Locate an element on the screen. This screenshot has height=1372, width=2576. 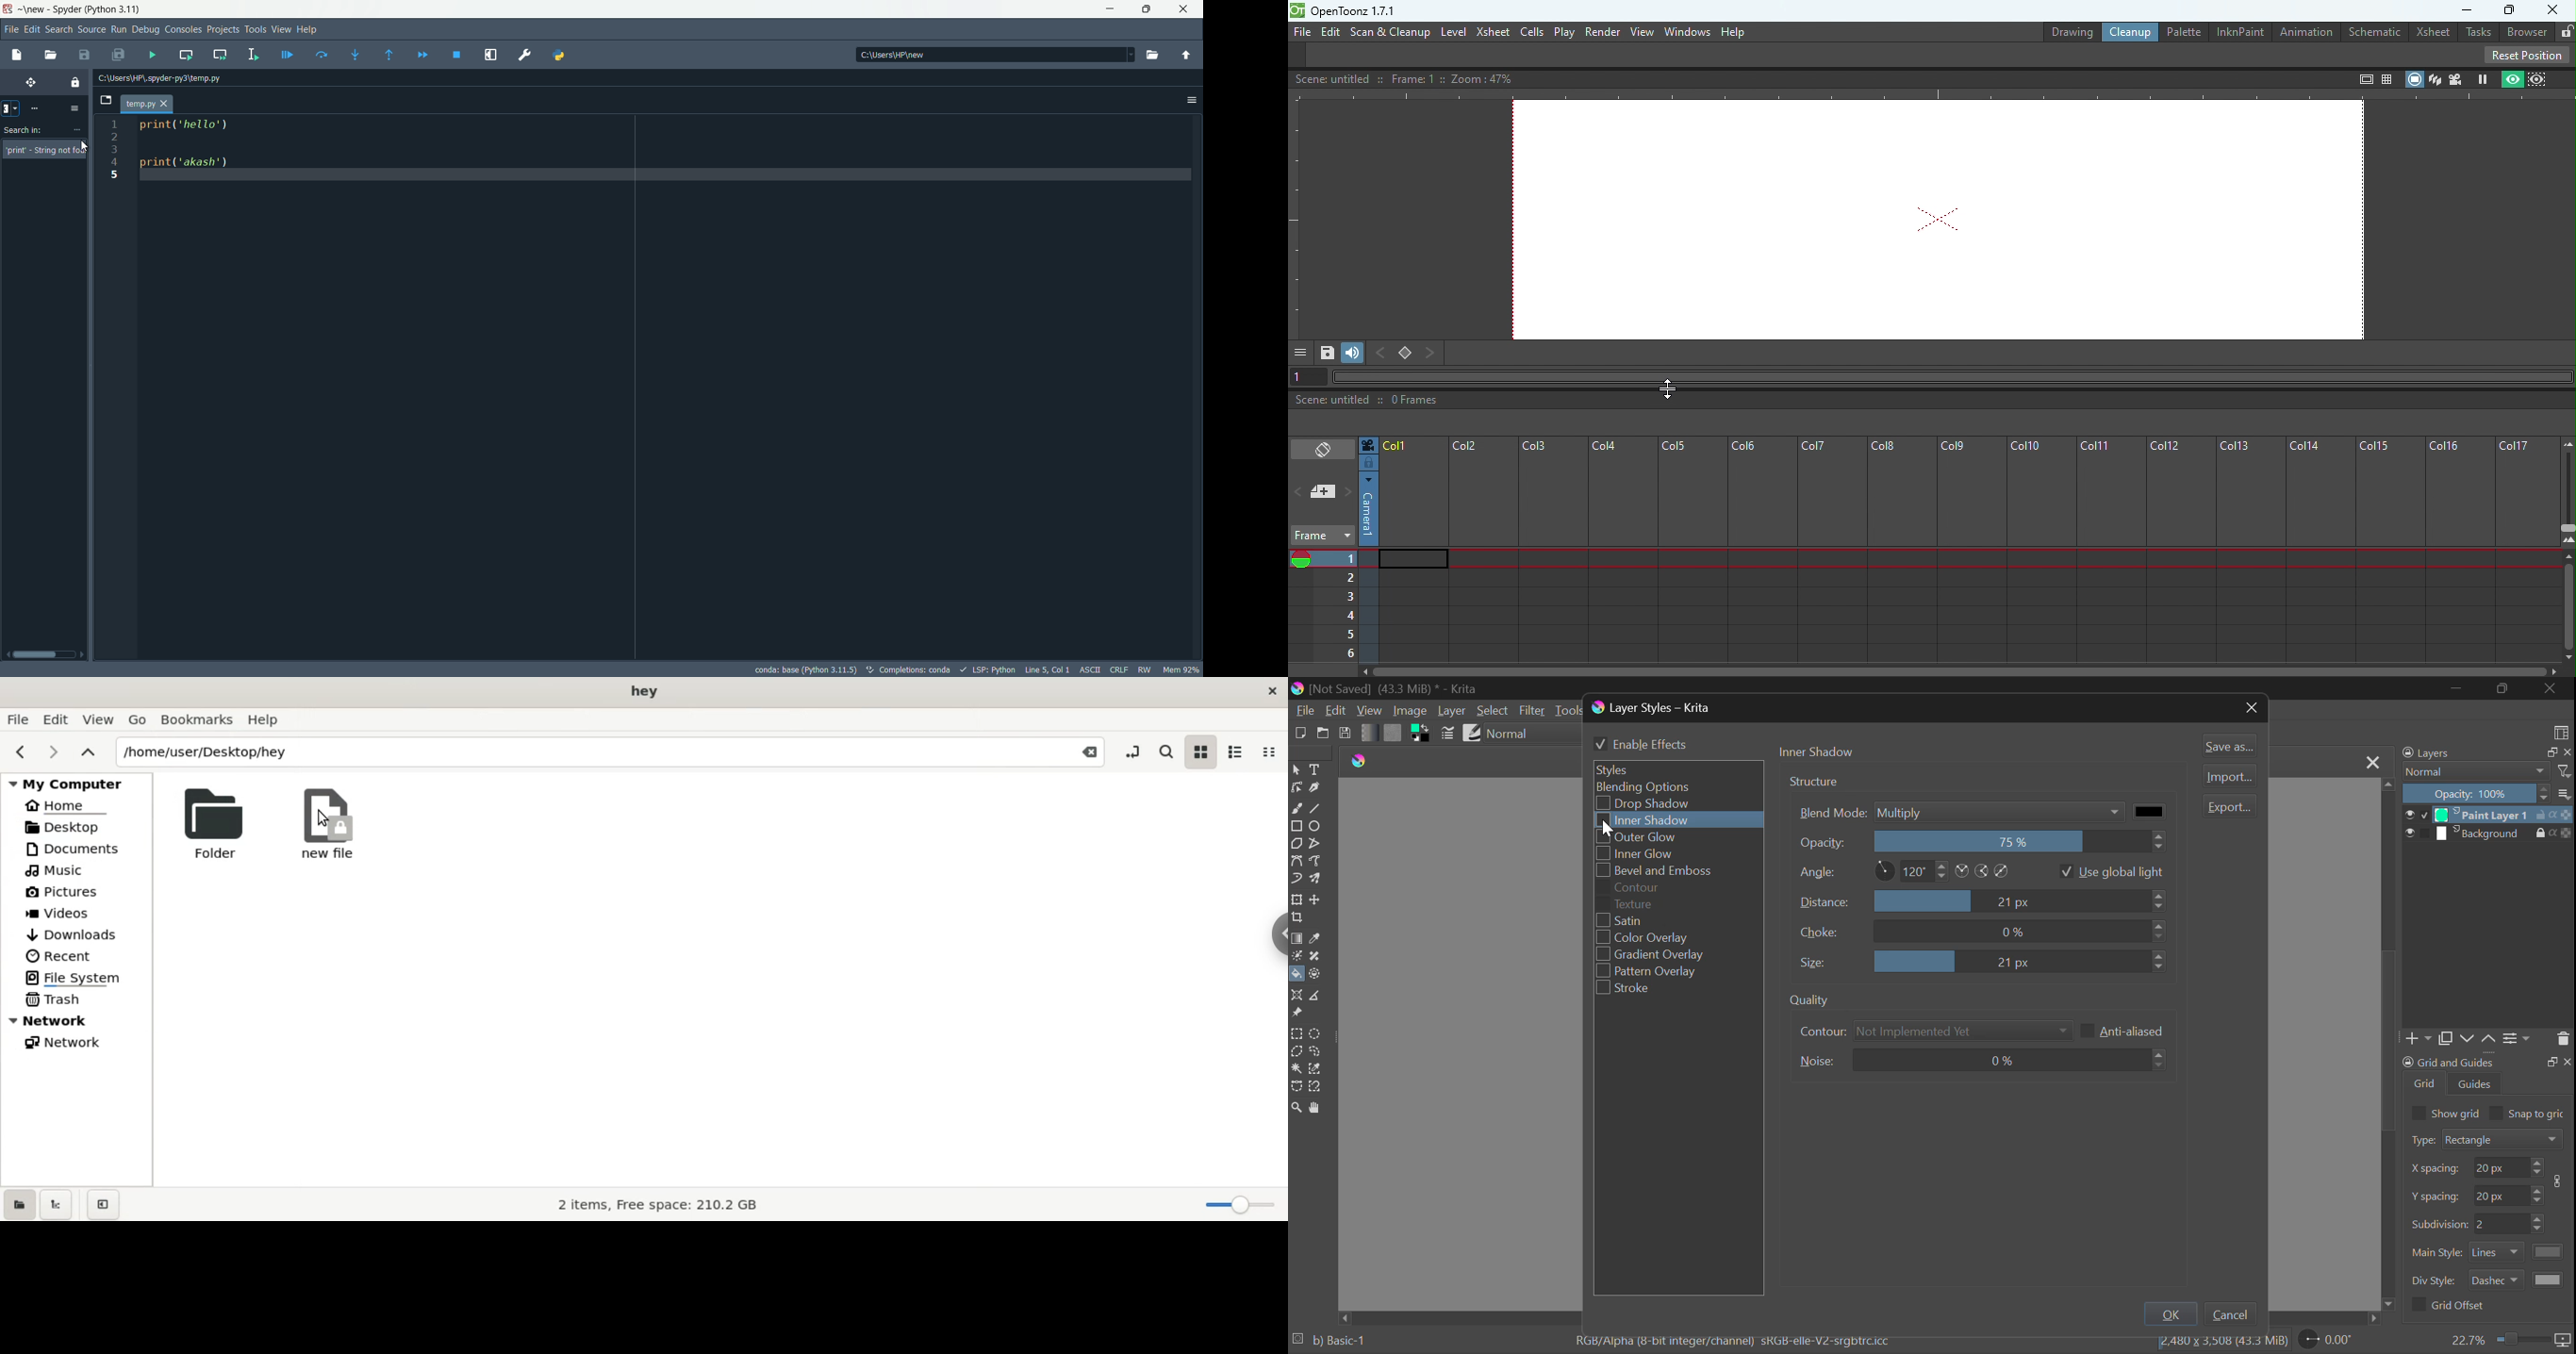
cursor is located at coordinates (1611, 828).